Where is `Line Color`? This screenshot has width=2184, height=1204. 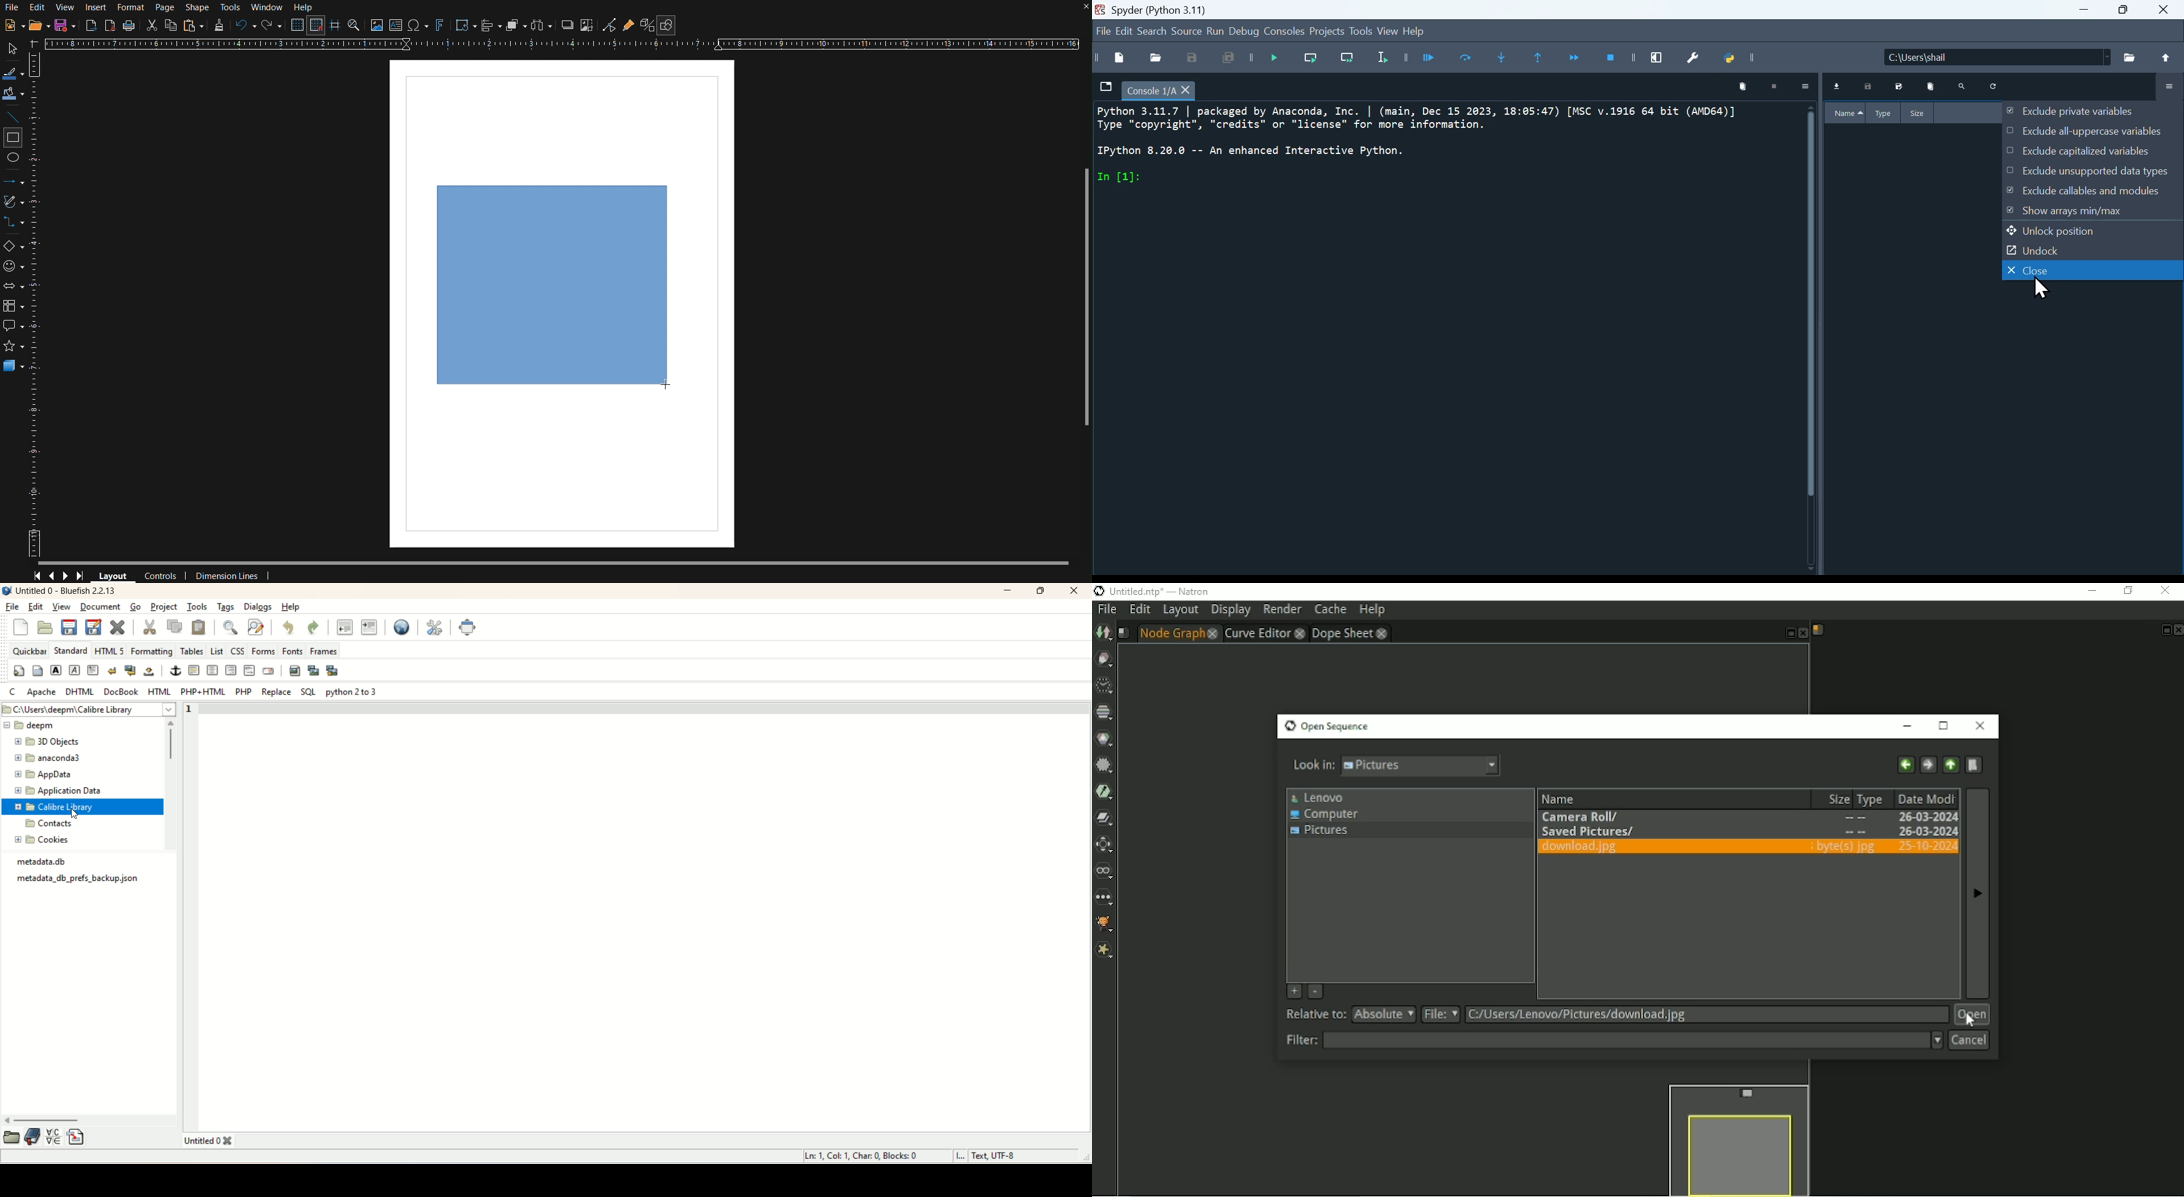
Line Color is located at coordinates (14, 72).